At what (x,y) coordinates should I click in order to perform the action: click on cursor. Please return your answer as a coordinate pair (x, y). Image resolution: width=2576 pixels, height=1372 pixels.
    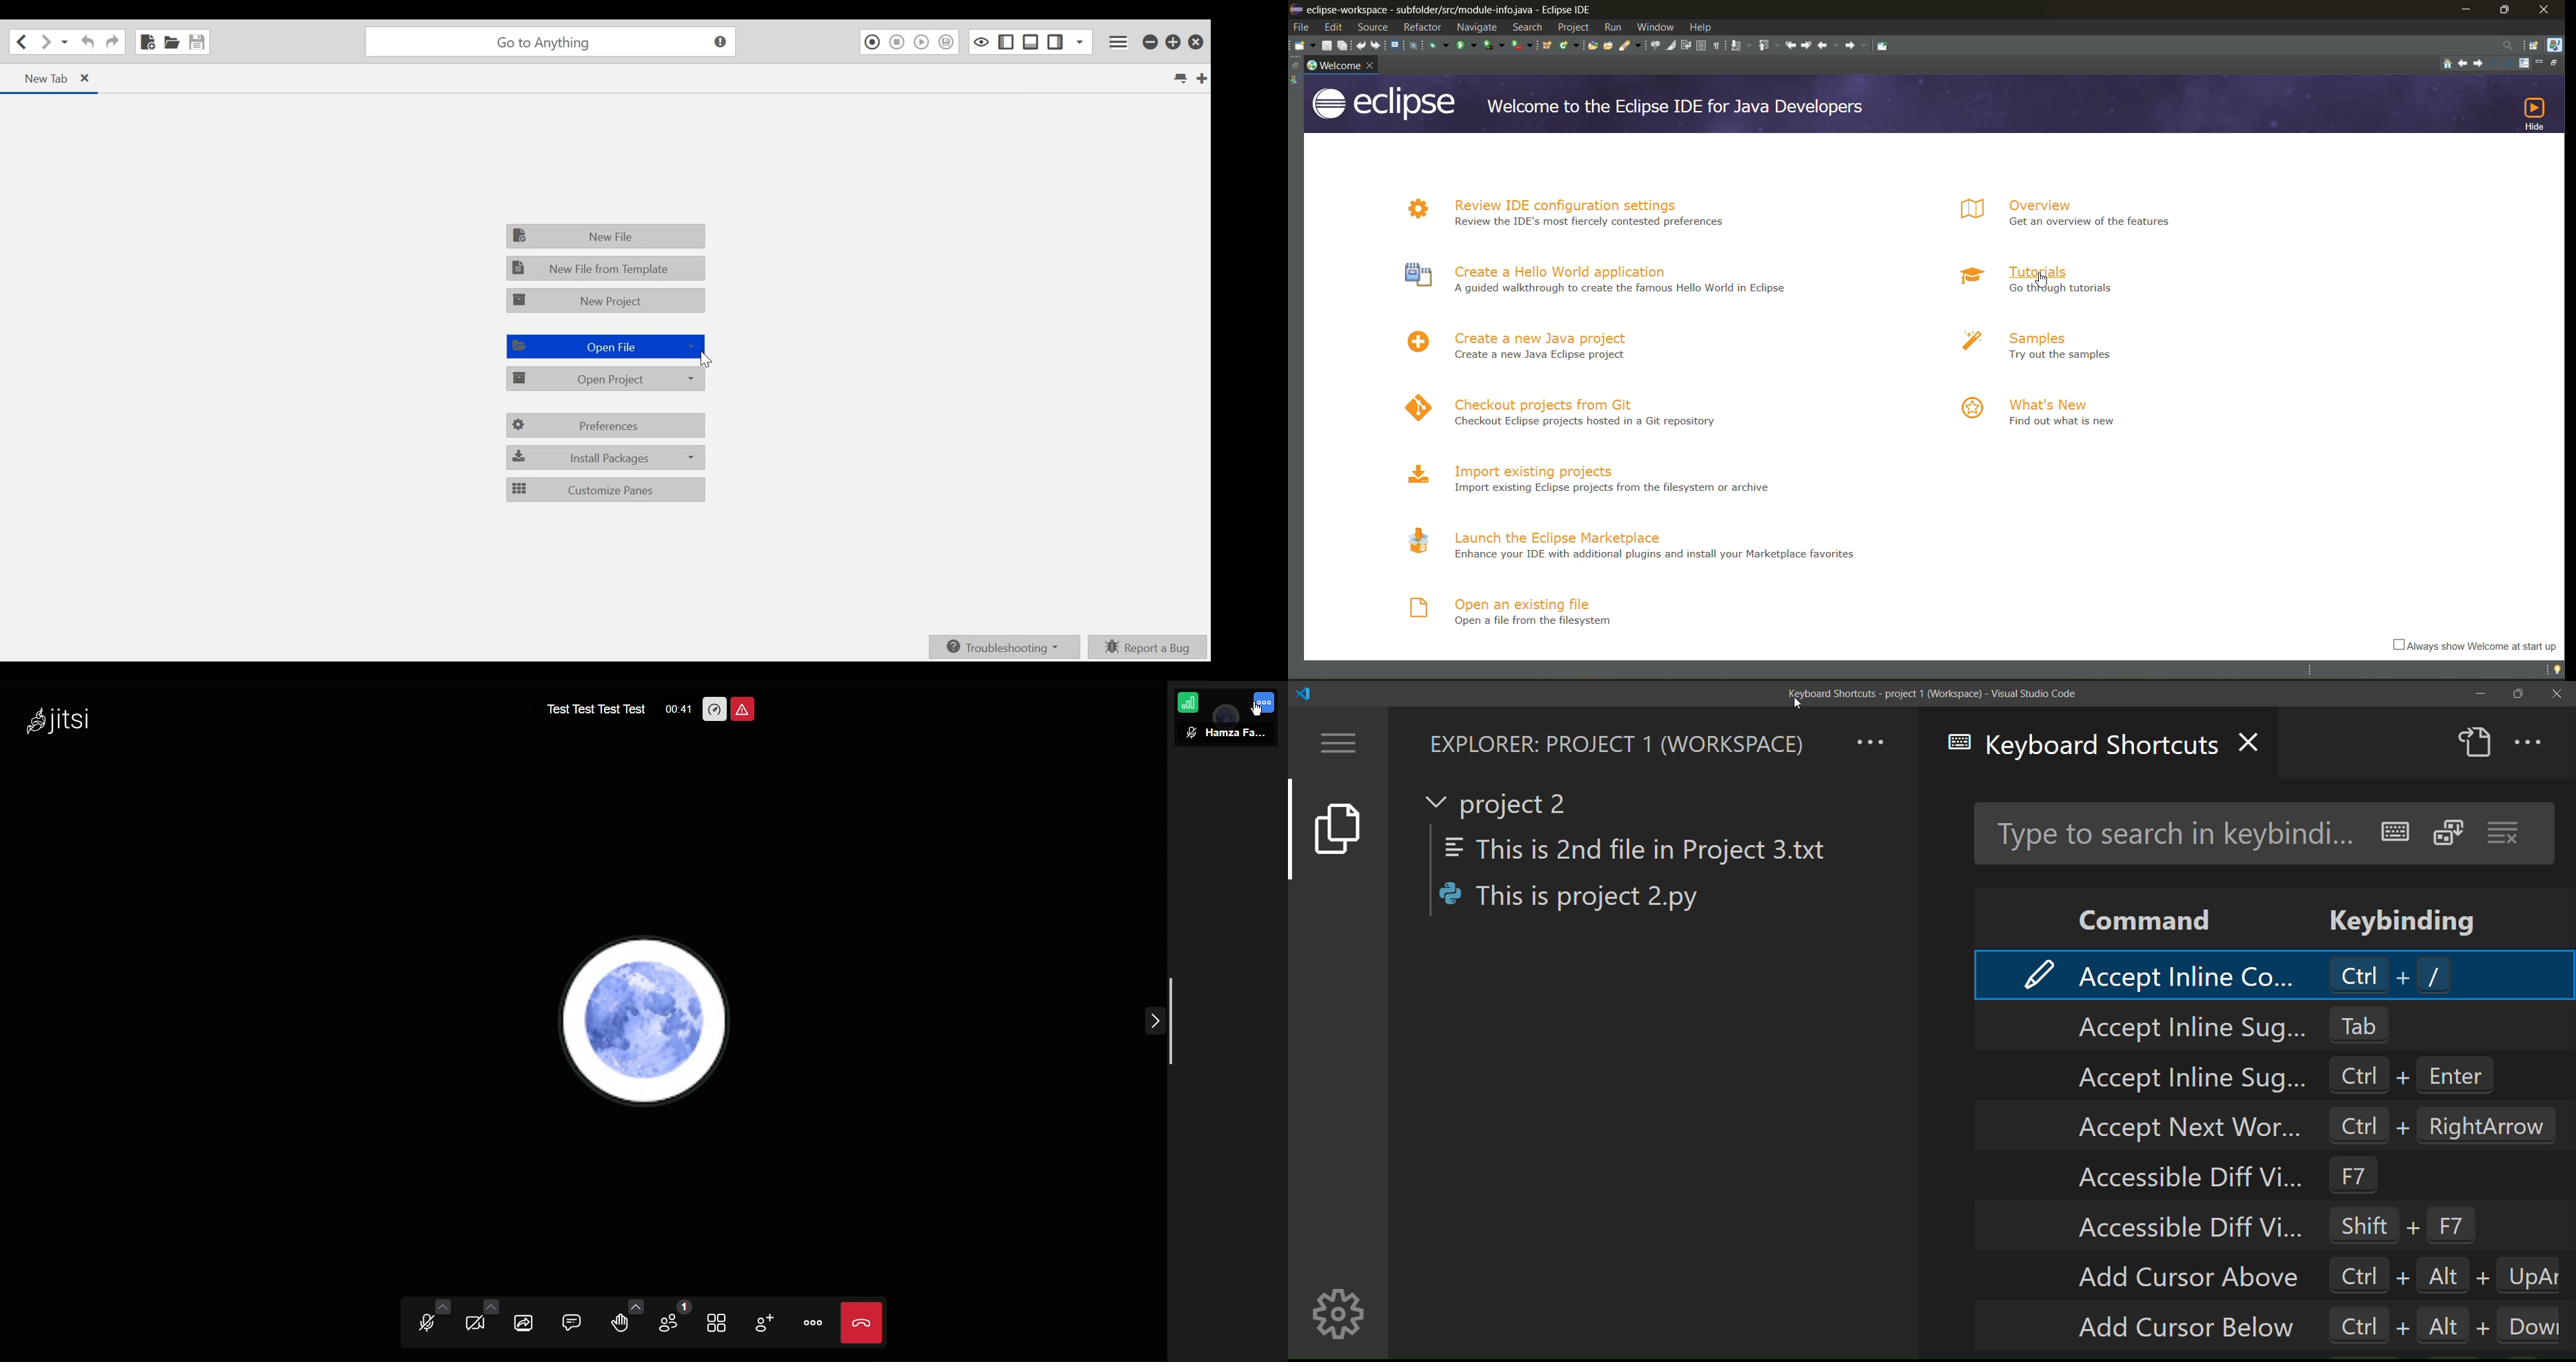
    Looking at the image, I should click on (1255, 712).